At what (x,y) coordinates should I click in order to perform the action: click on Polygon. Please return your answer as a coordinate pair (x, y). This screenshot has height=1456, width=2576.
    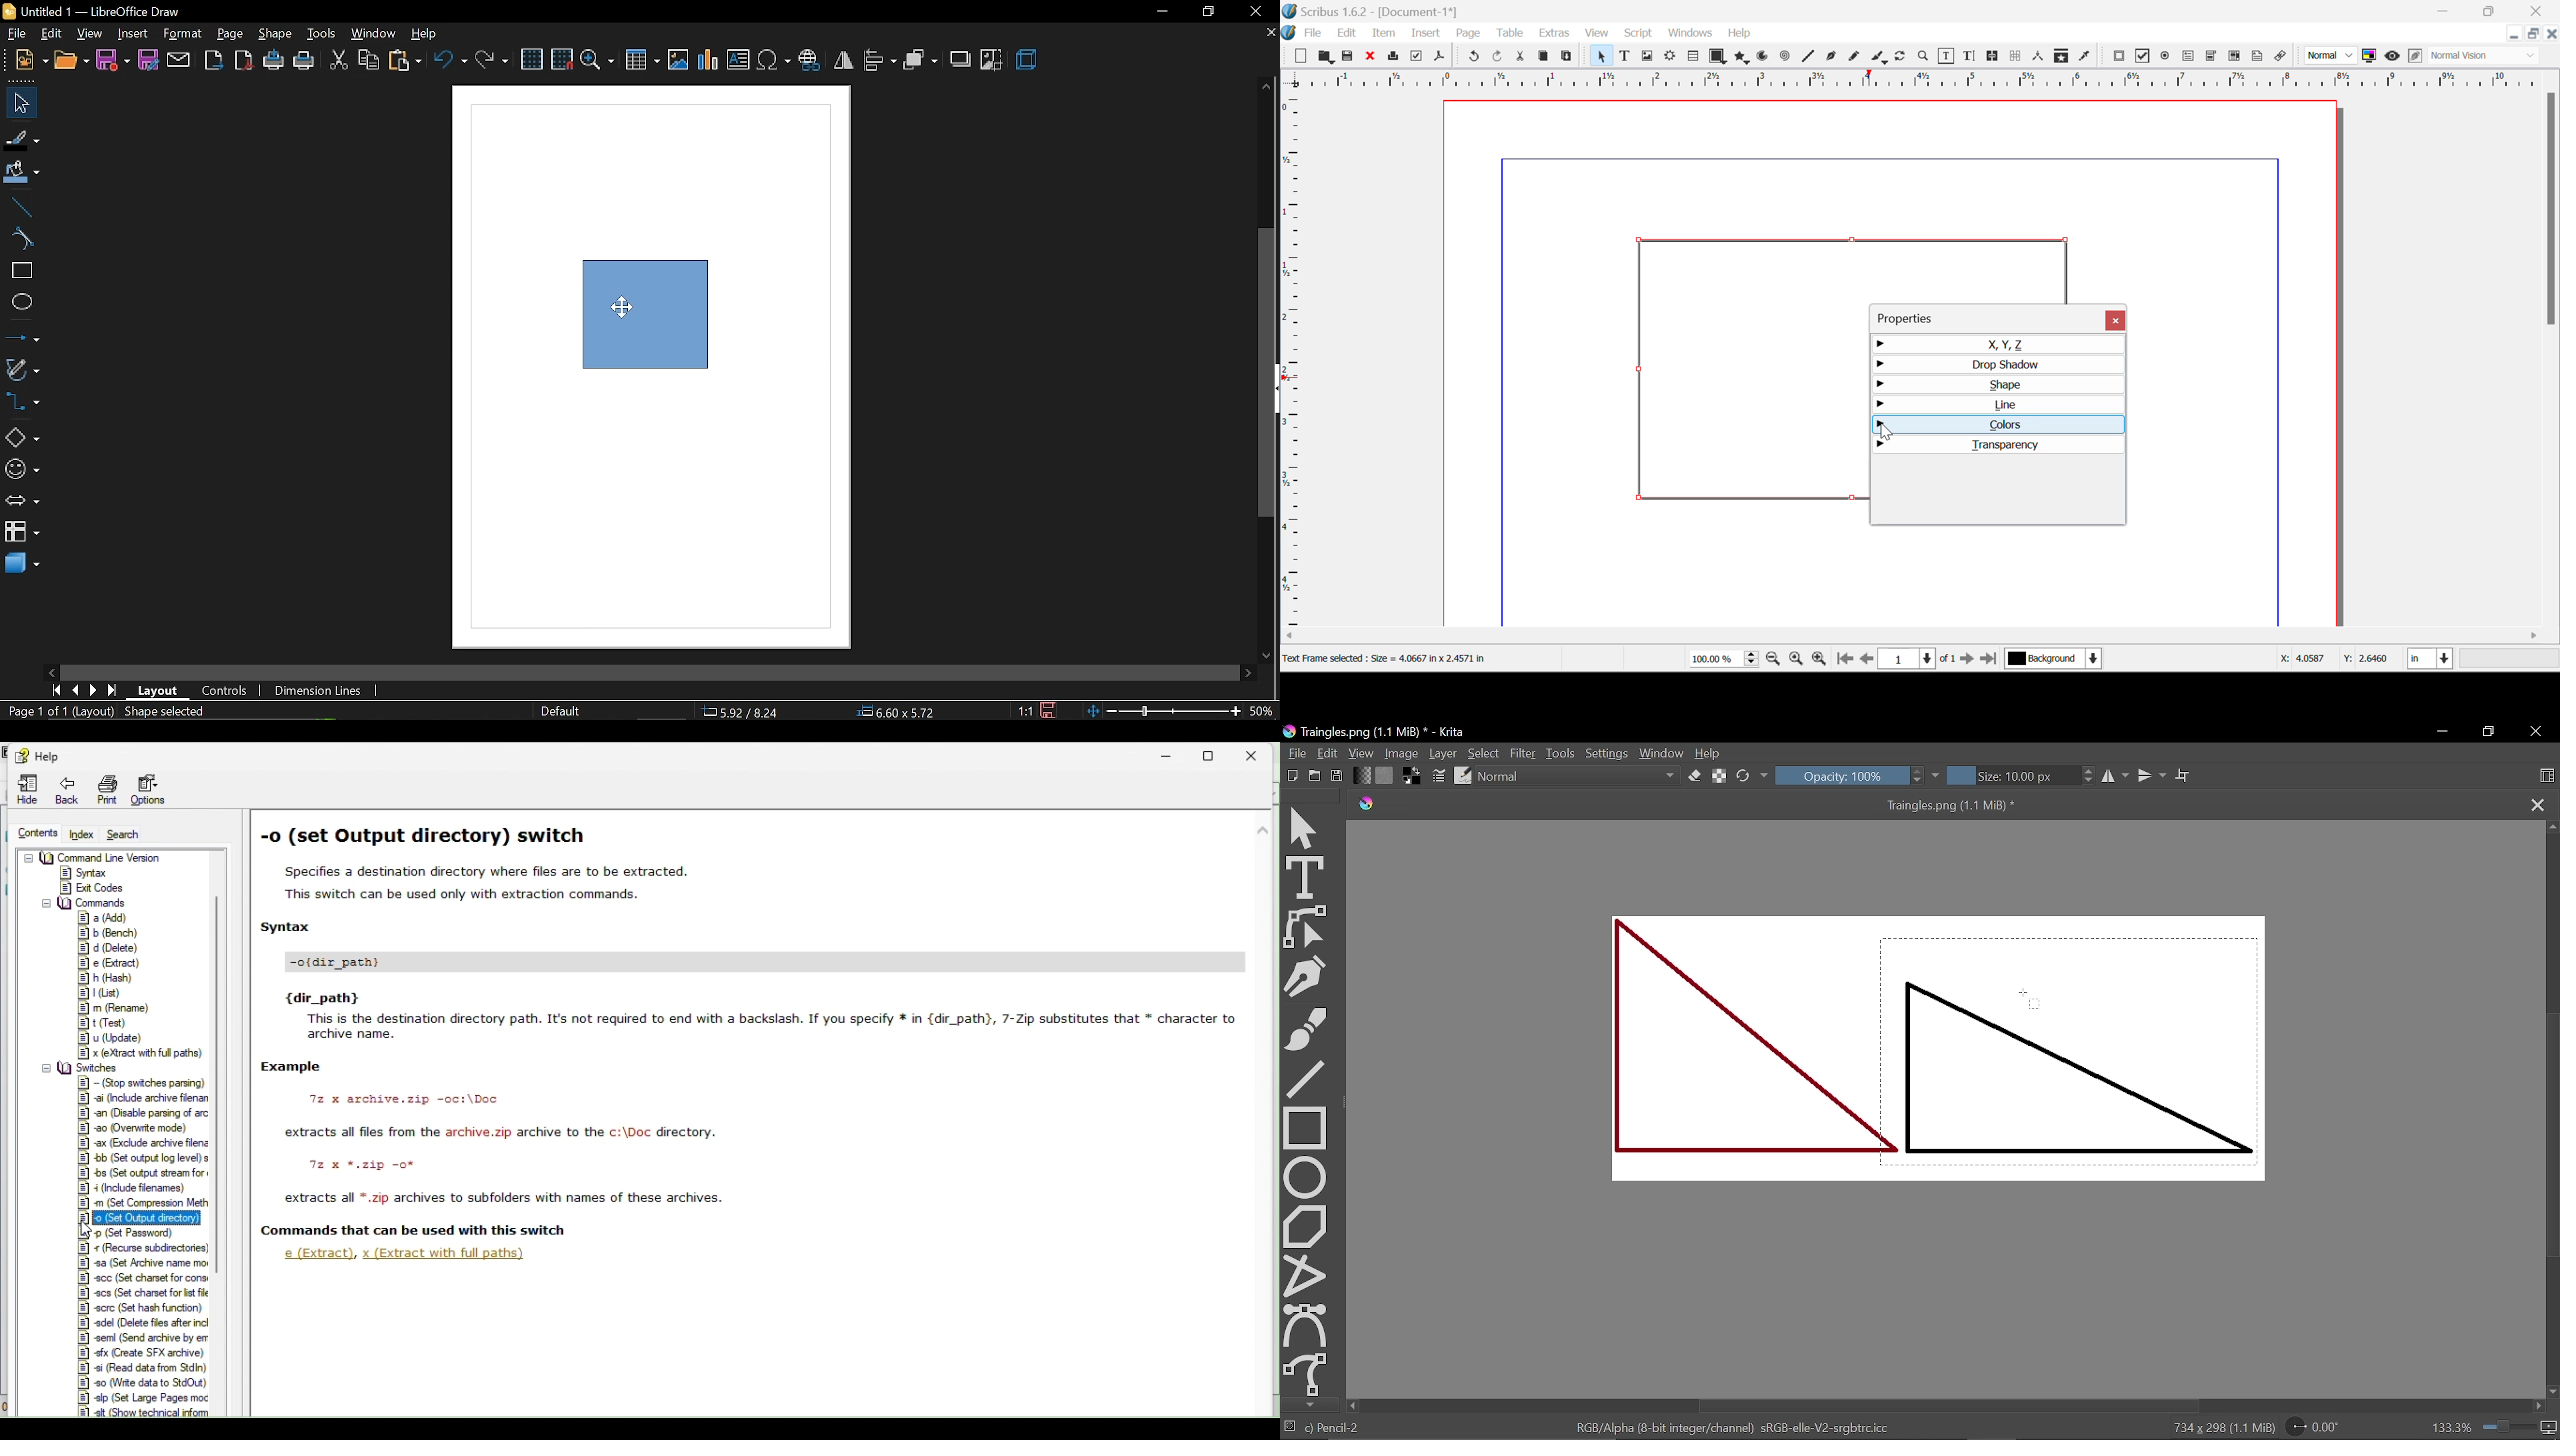
    Looking at the image, I should click on (1743, 57).